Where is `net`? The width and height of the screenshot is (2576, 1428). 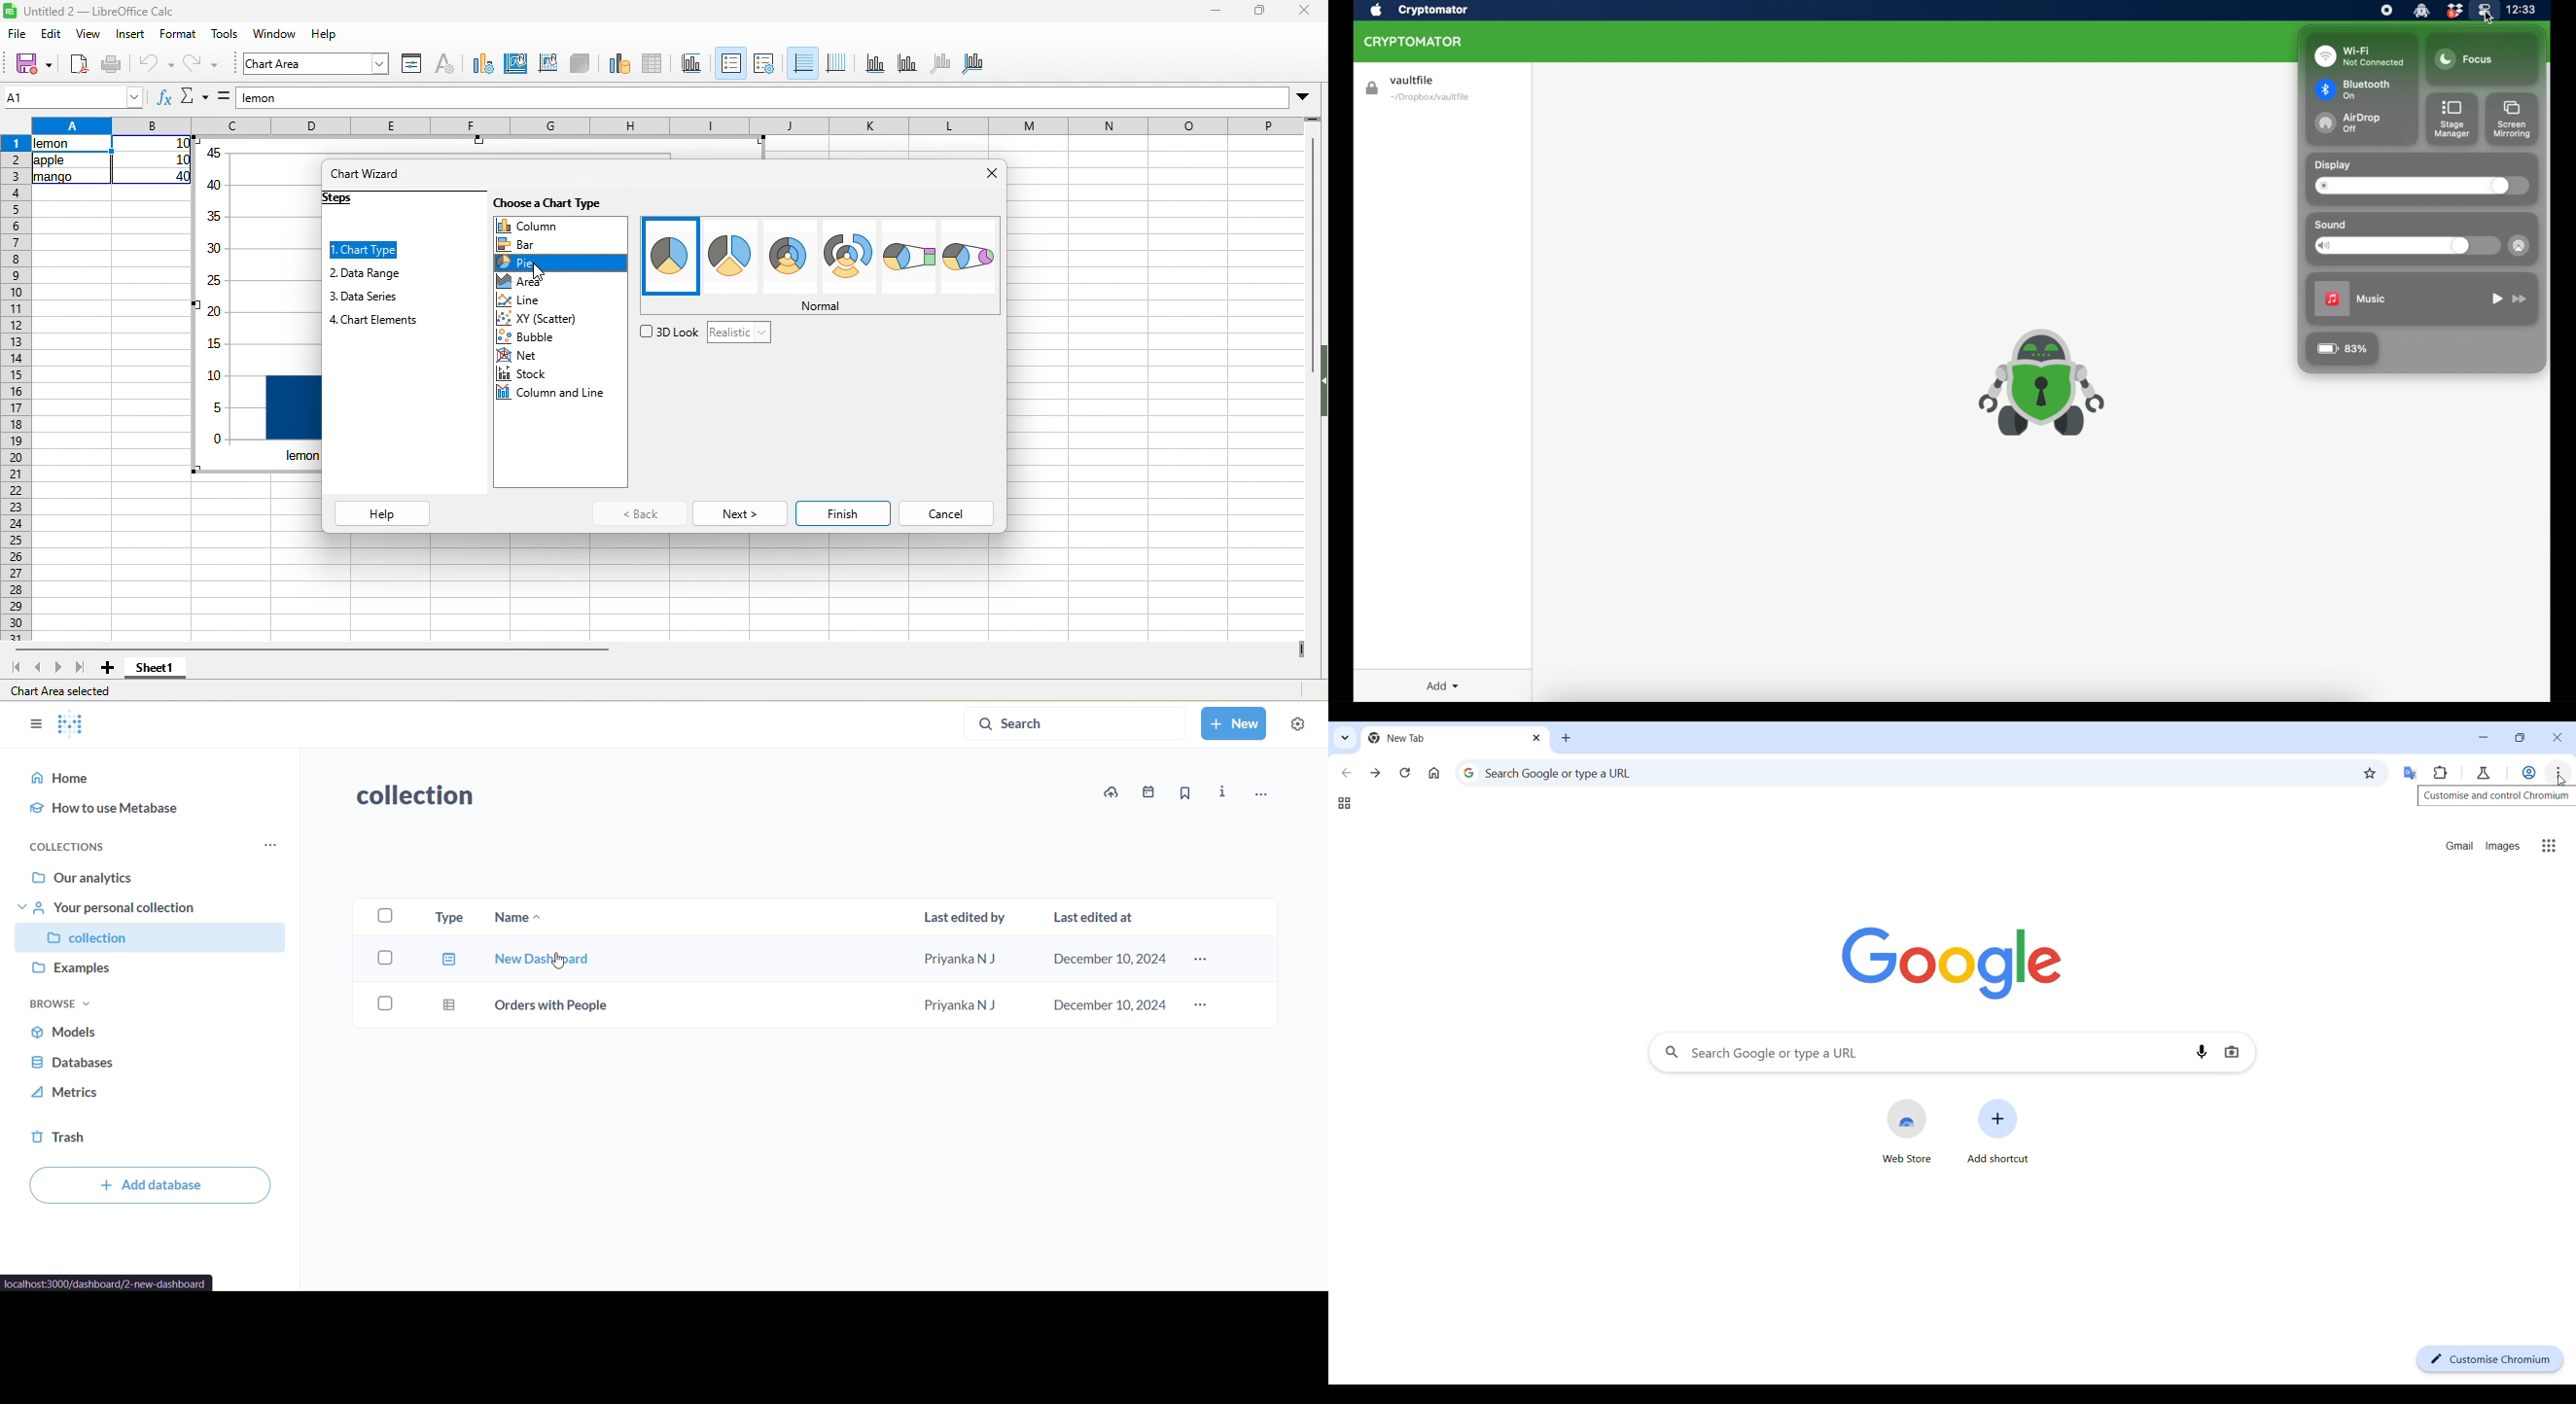 net is located at coordinates (521, 356).